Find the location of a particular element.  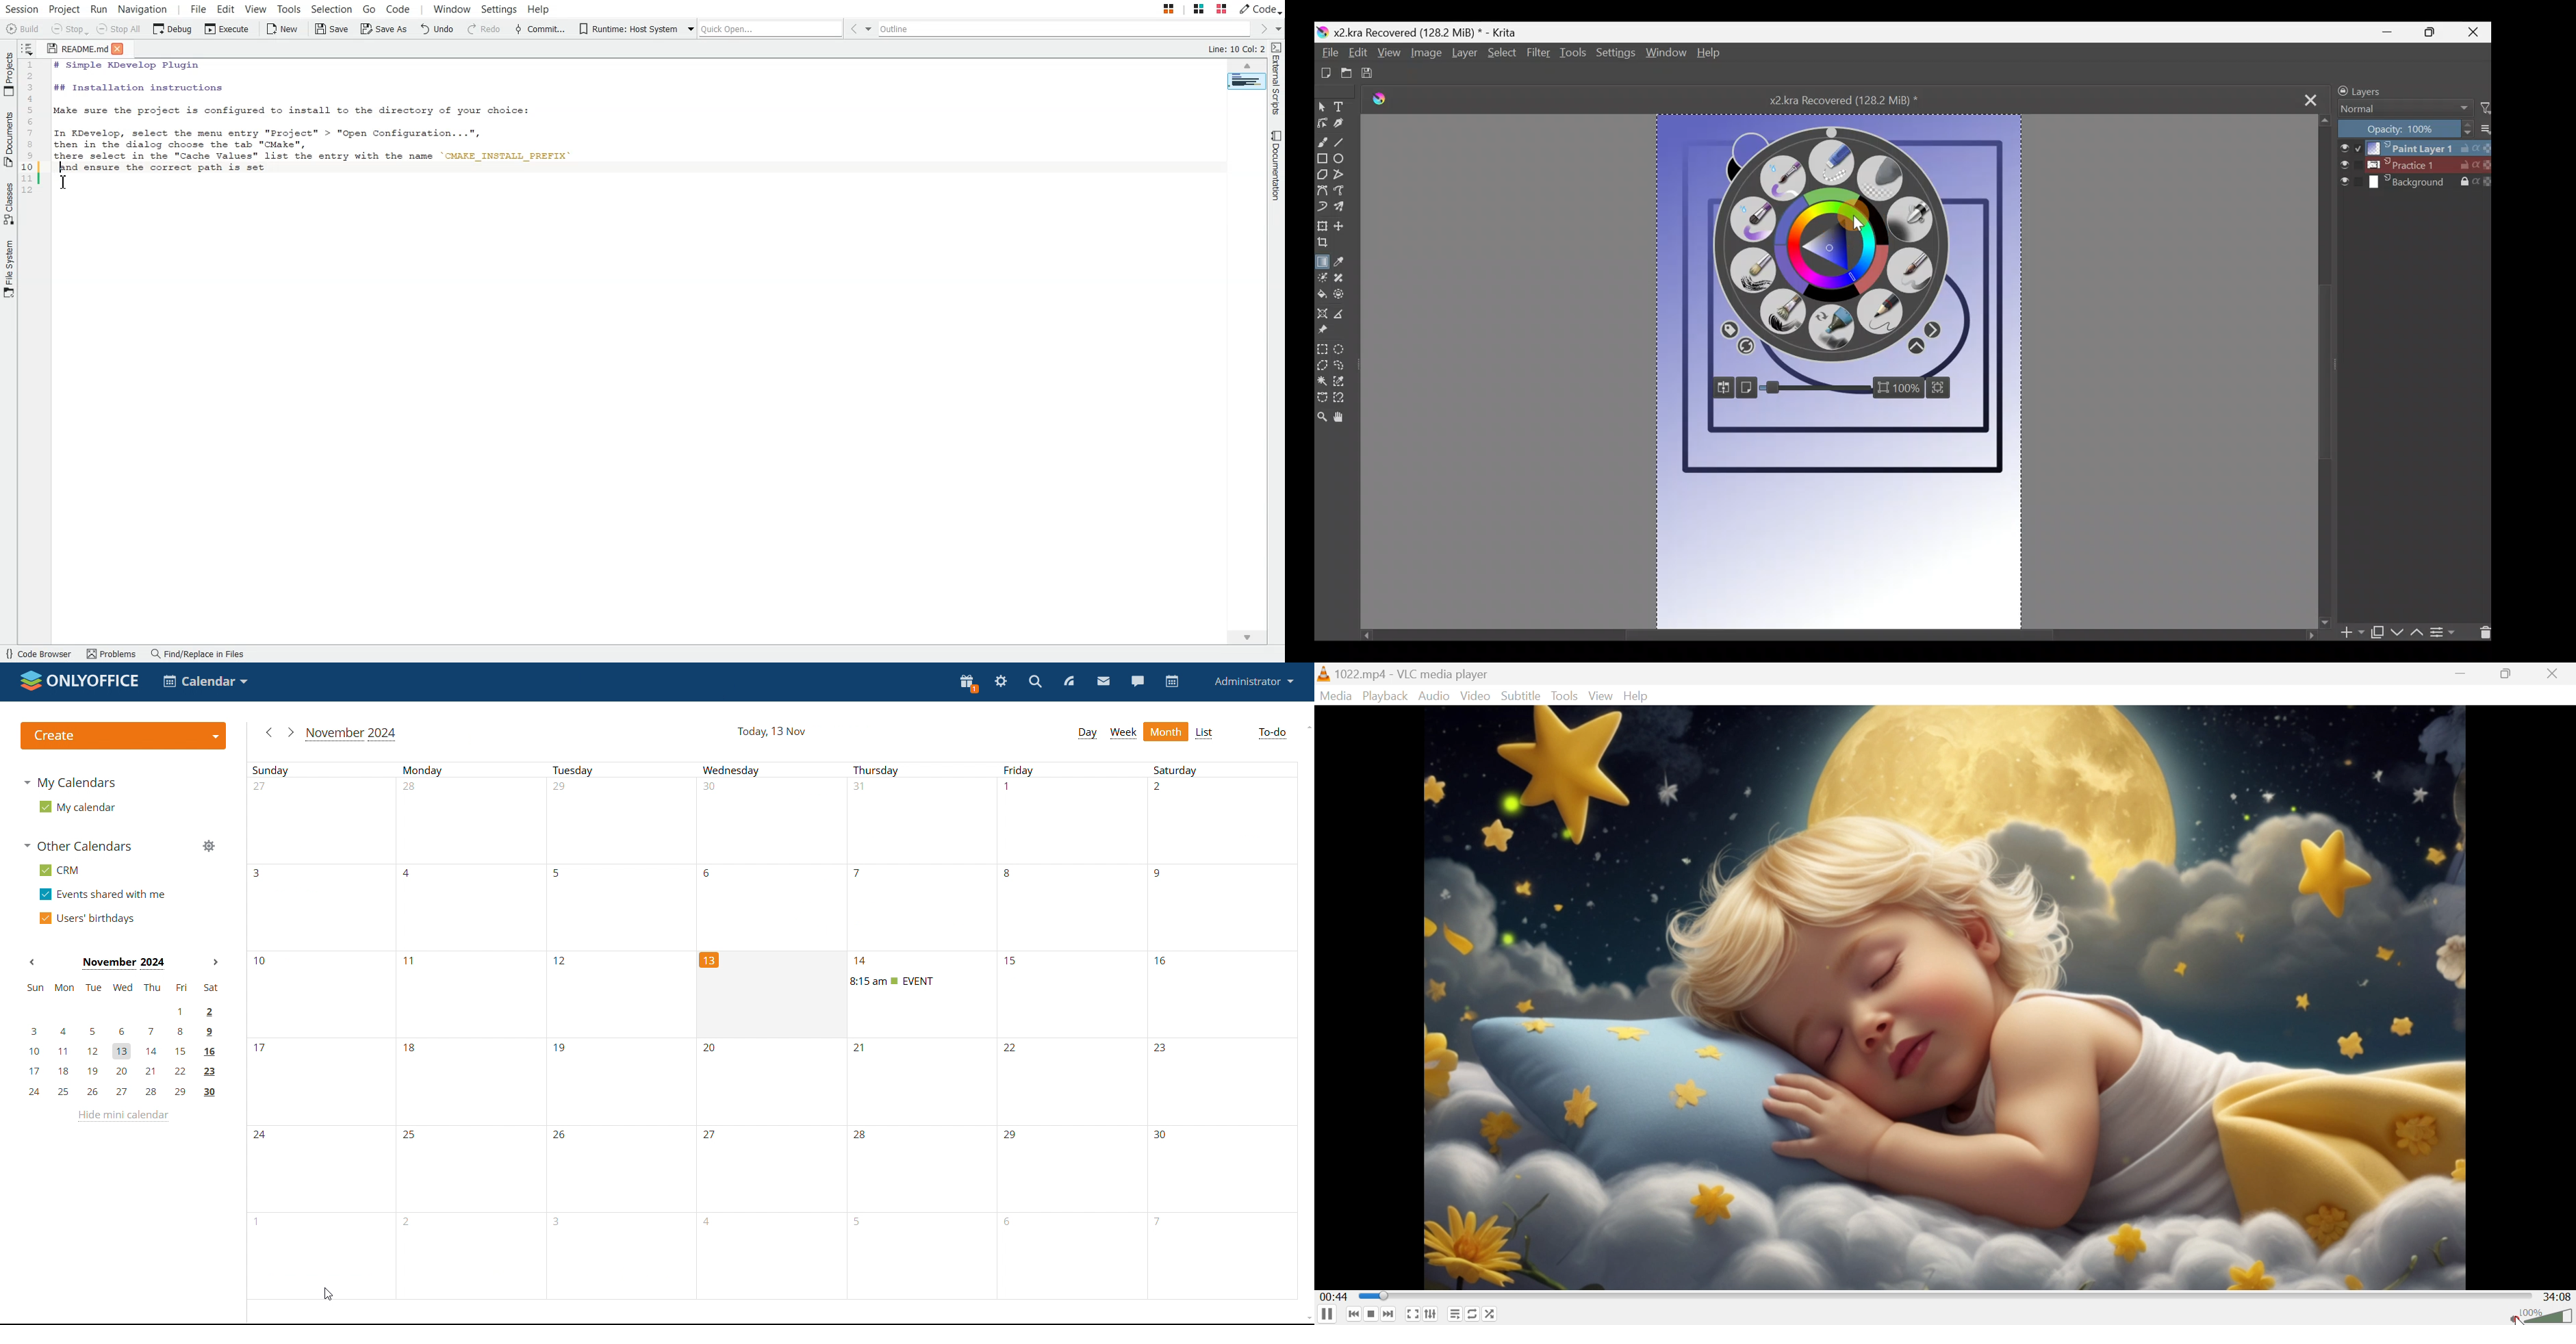

Scroll bar is located at coordinates (1835, 631).